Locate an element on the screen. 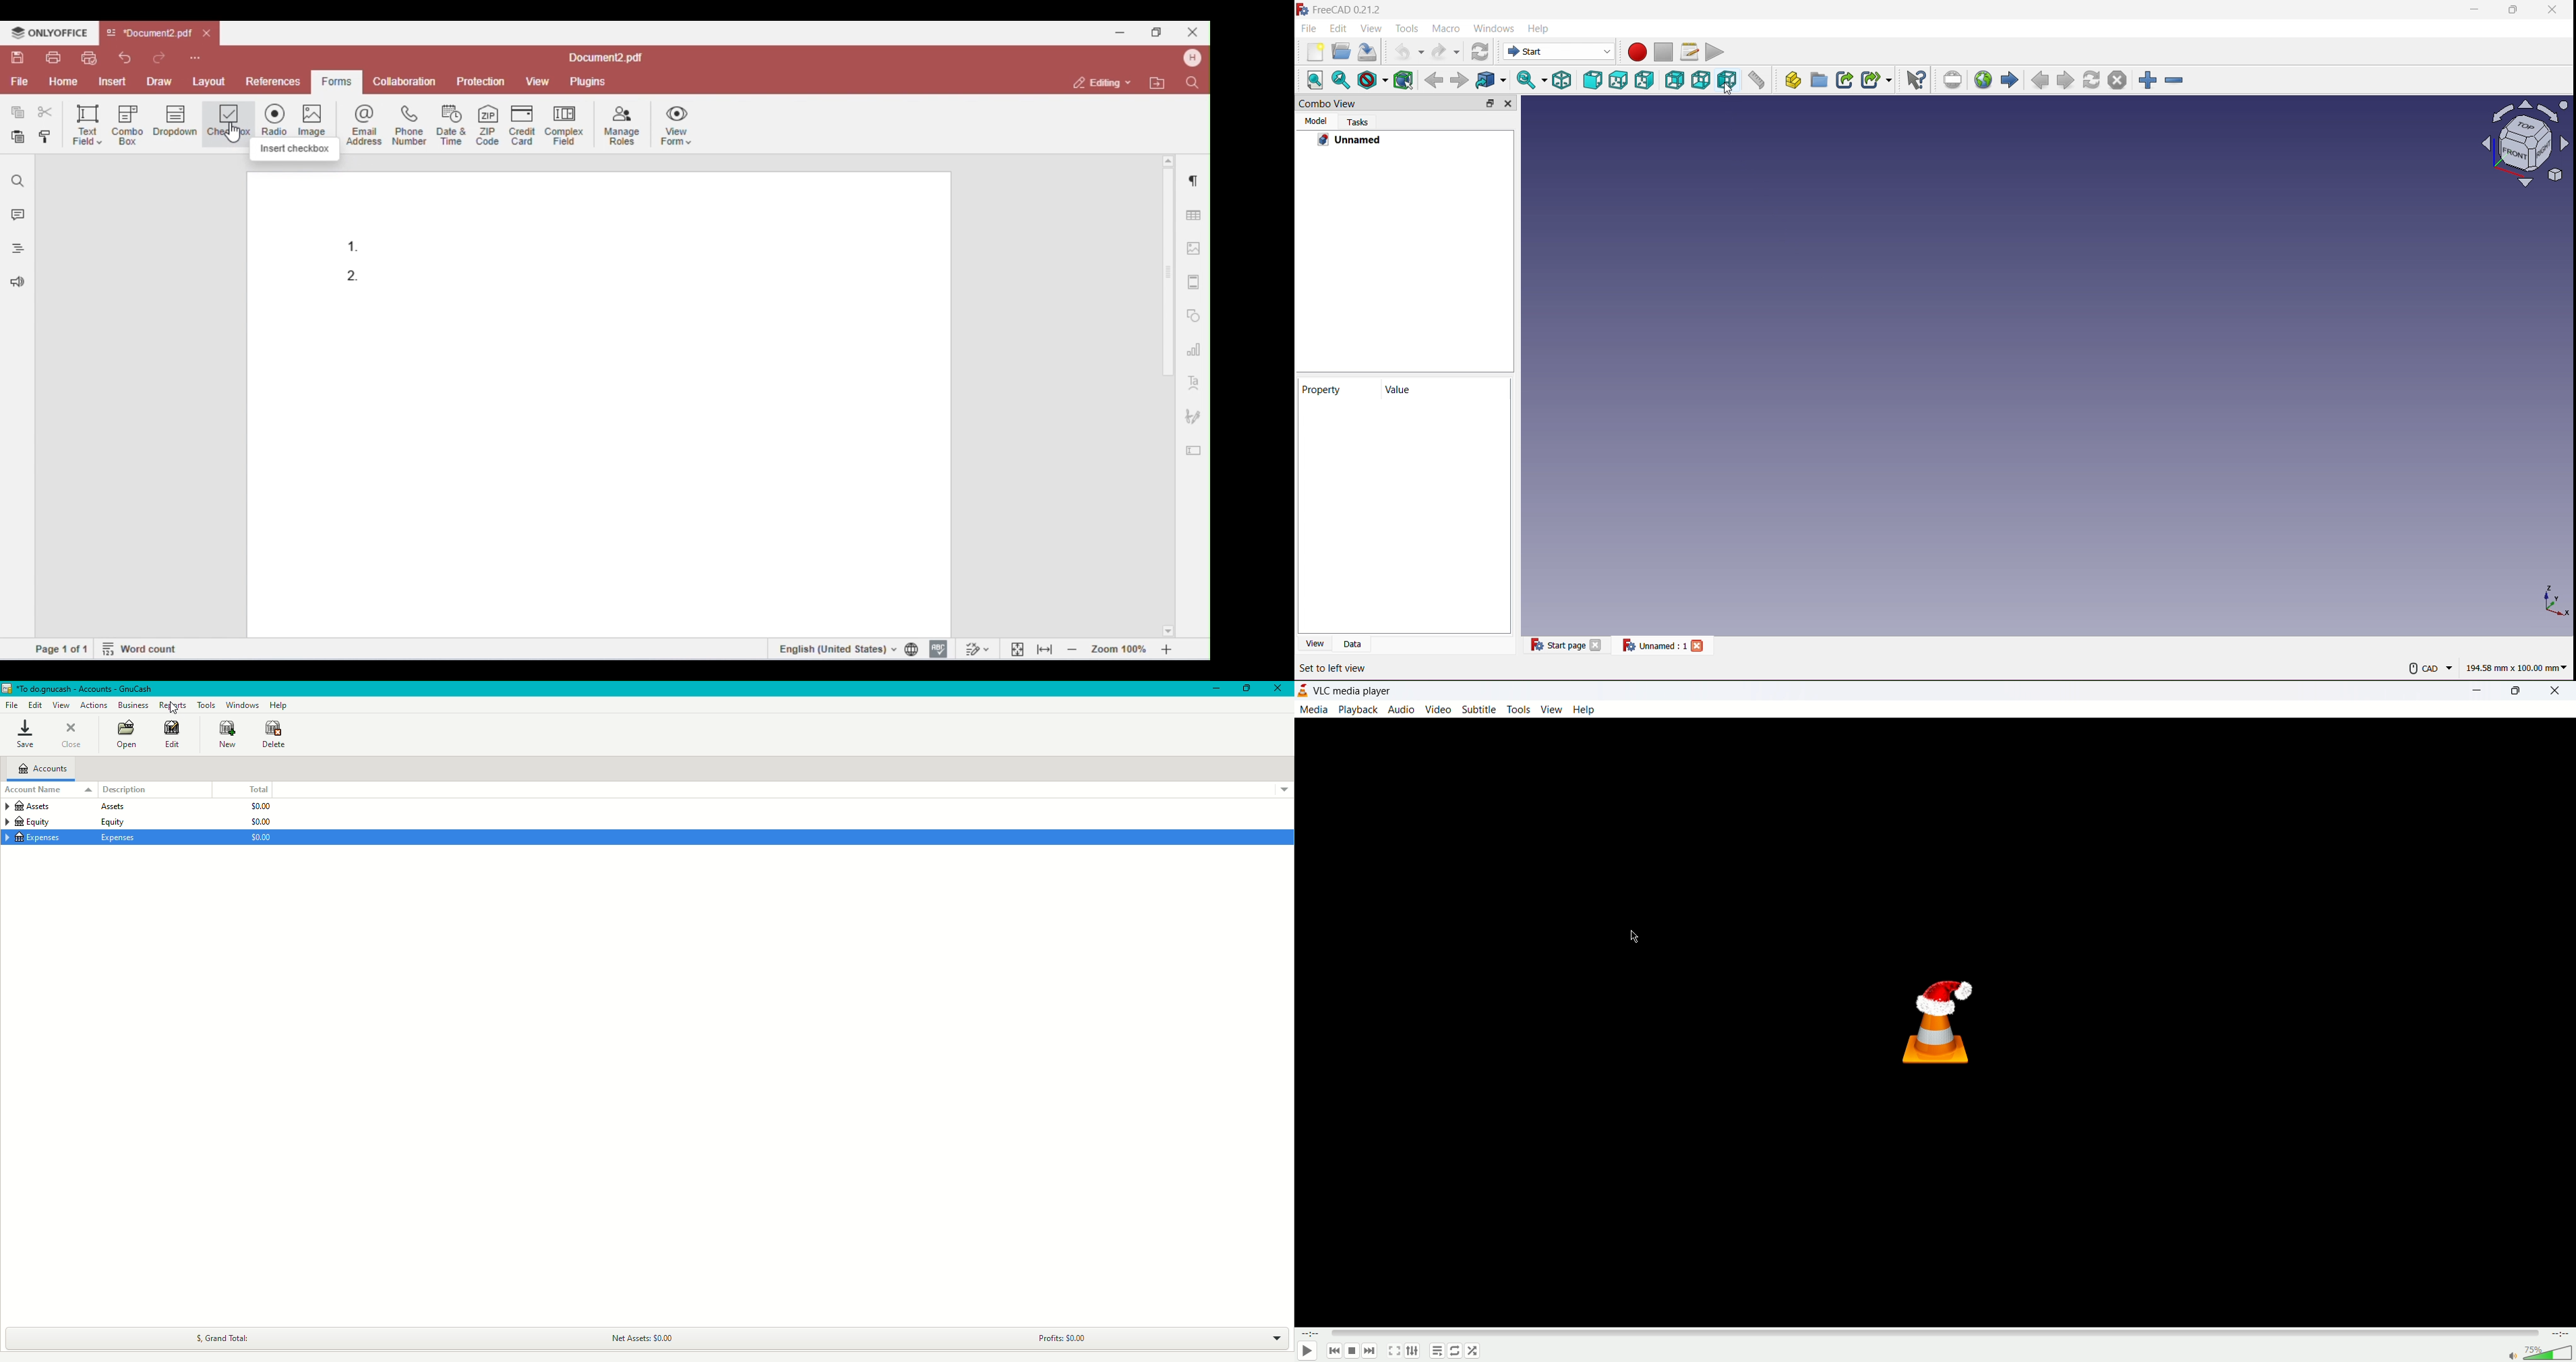 Image resolution: width=2576 pixels, height=1372 pixels. Edit Macro is located at coordinates (1689, 52).